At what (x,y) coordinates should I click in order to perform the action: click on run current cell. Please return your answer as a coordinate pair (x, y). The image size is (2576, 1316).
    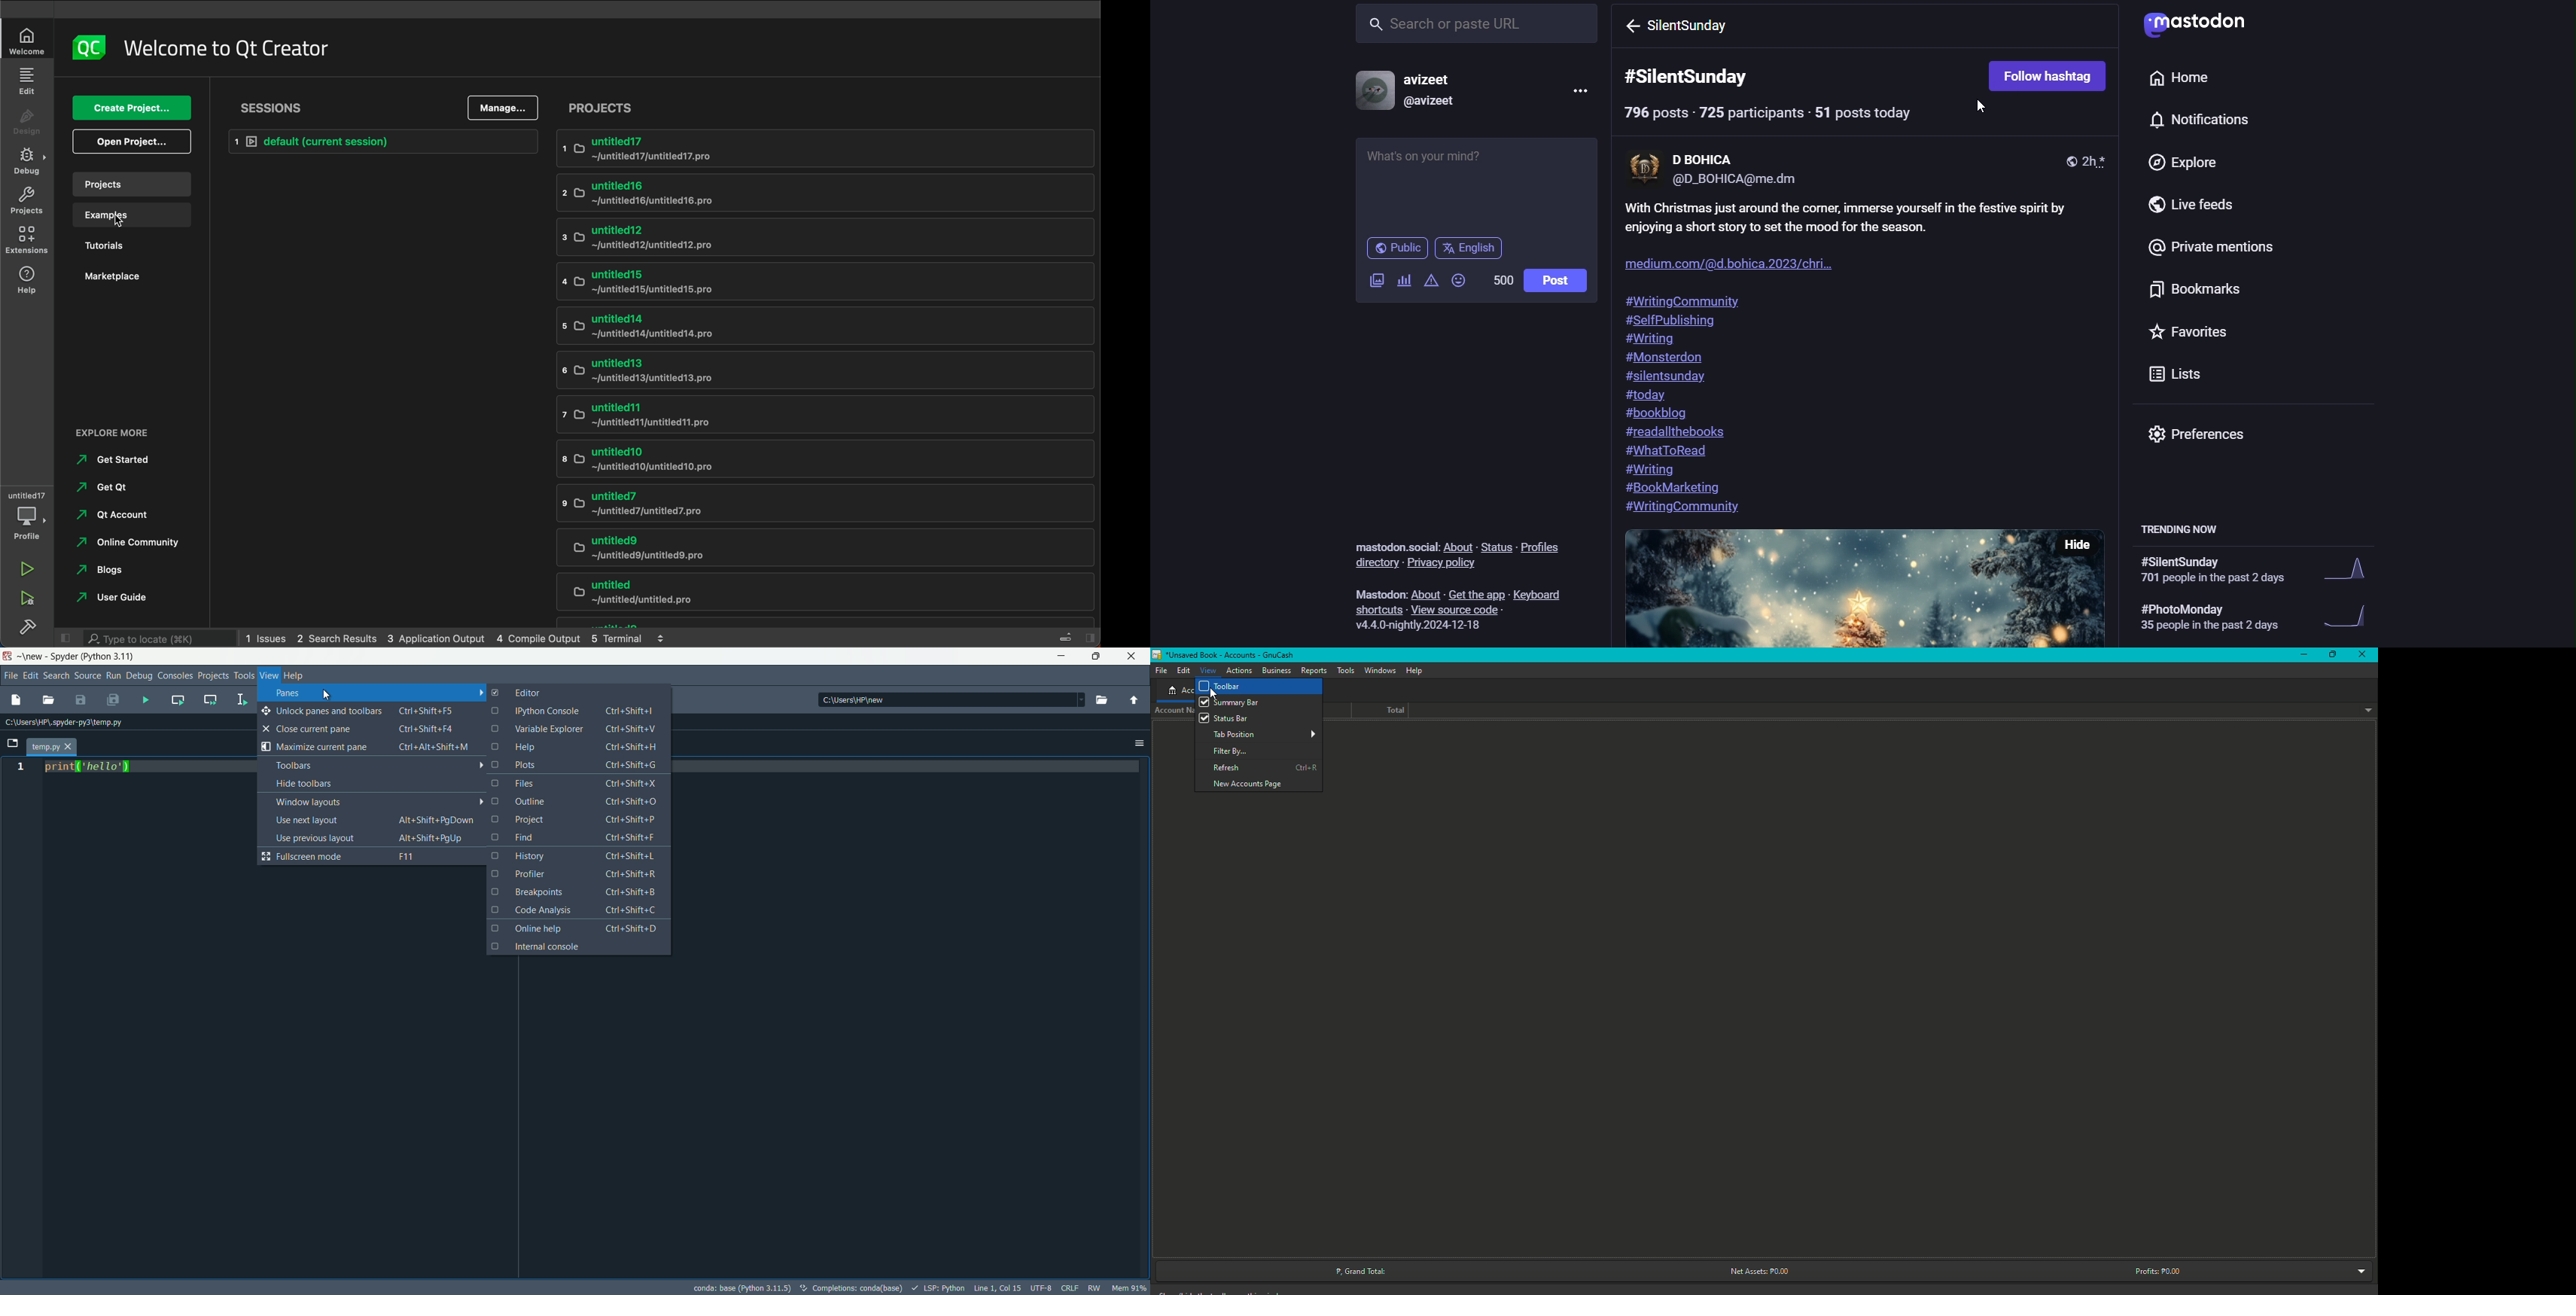
    Looking at the image, I should click on (177, 699).